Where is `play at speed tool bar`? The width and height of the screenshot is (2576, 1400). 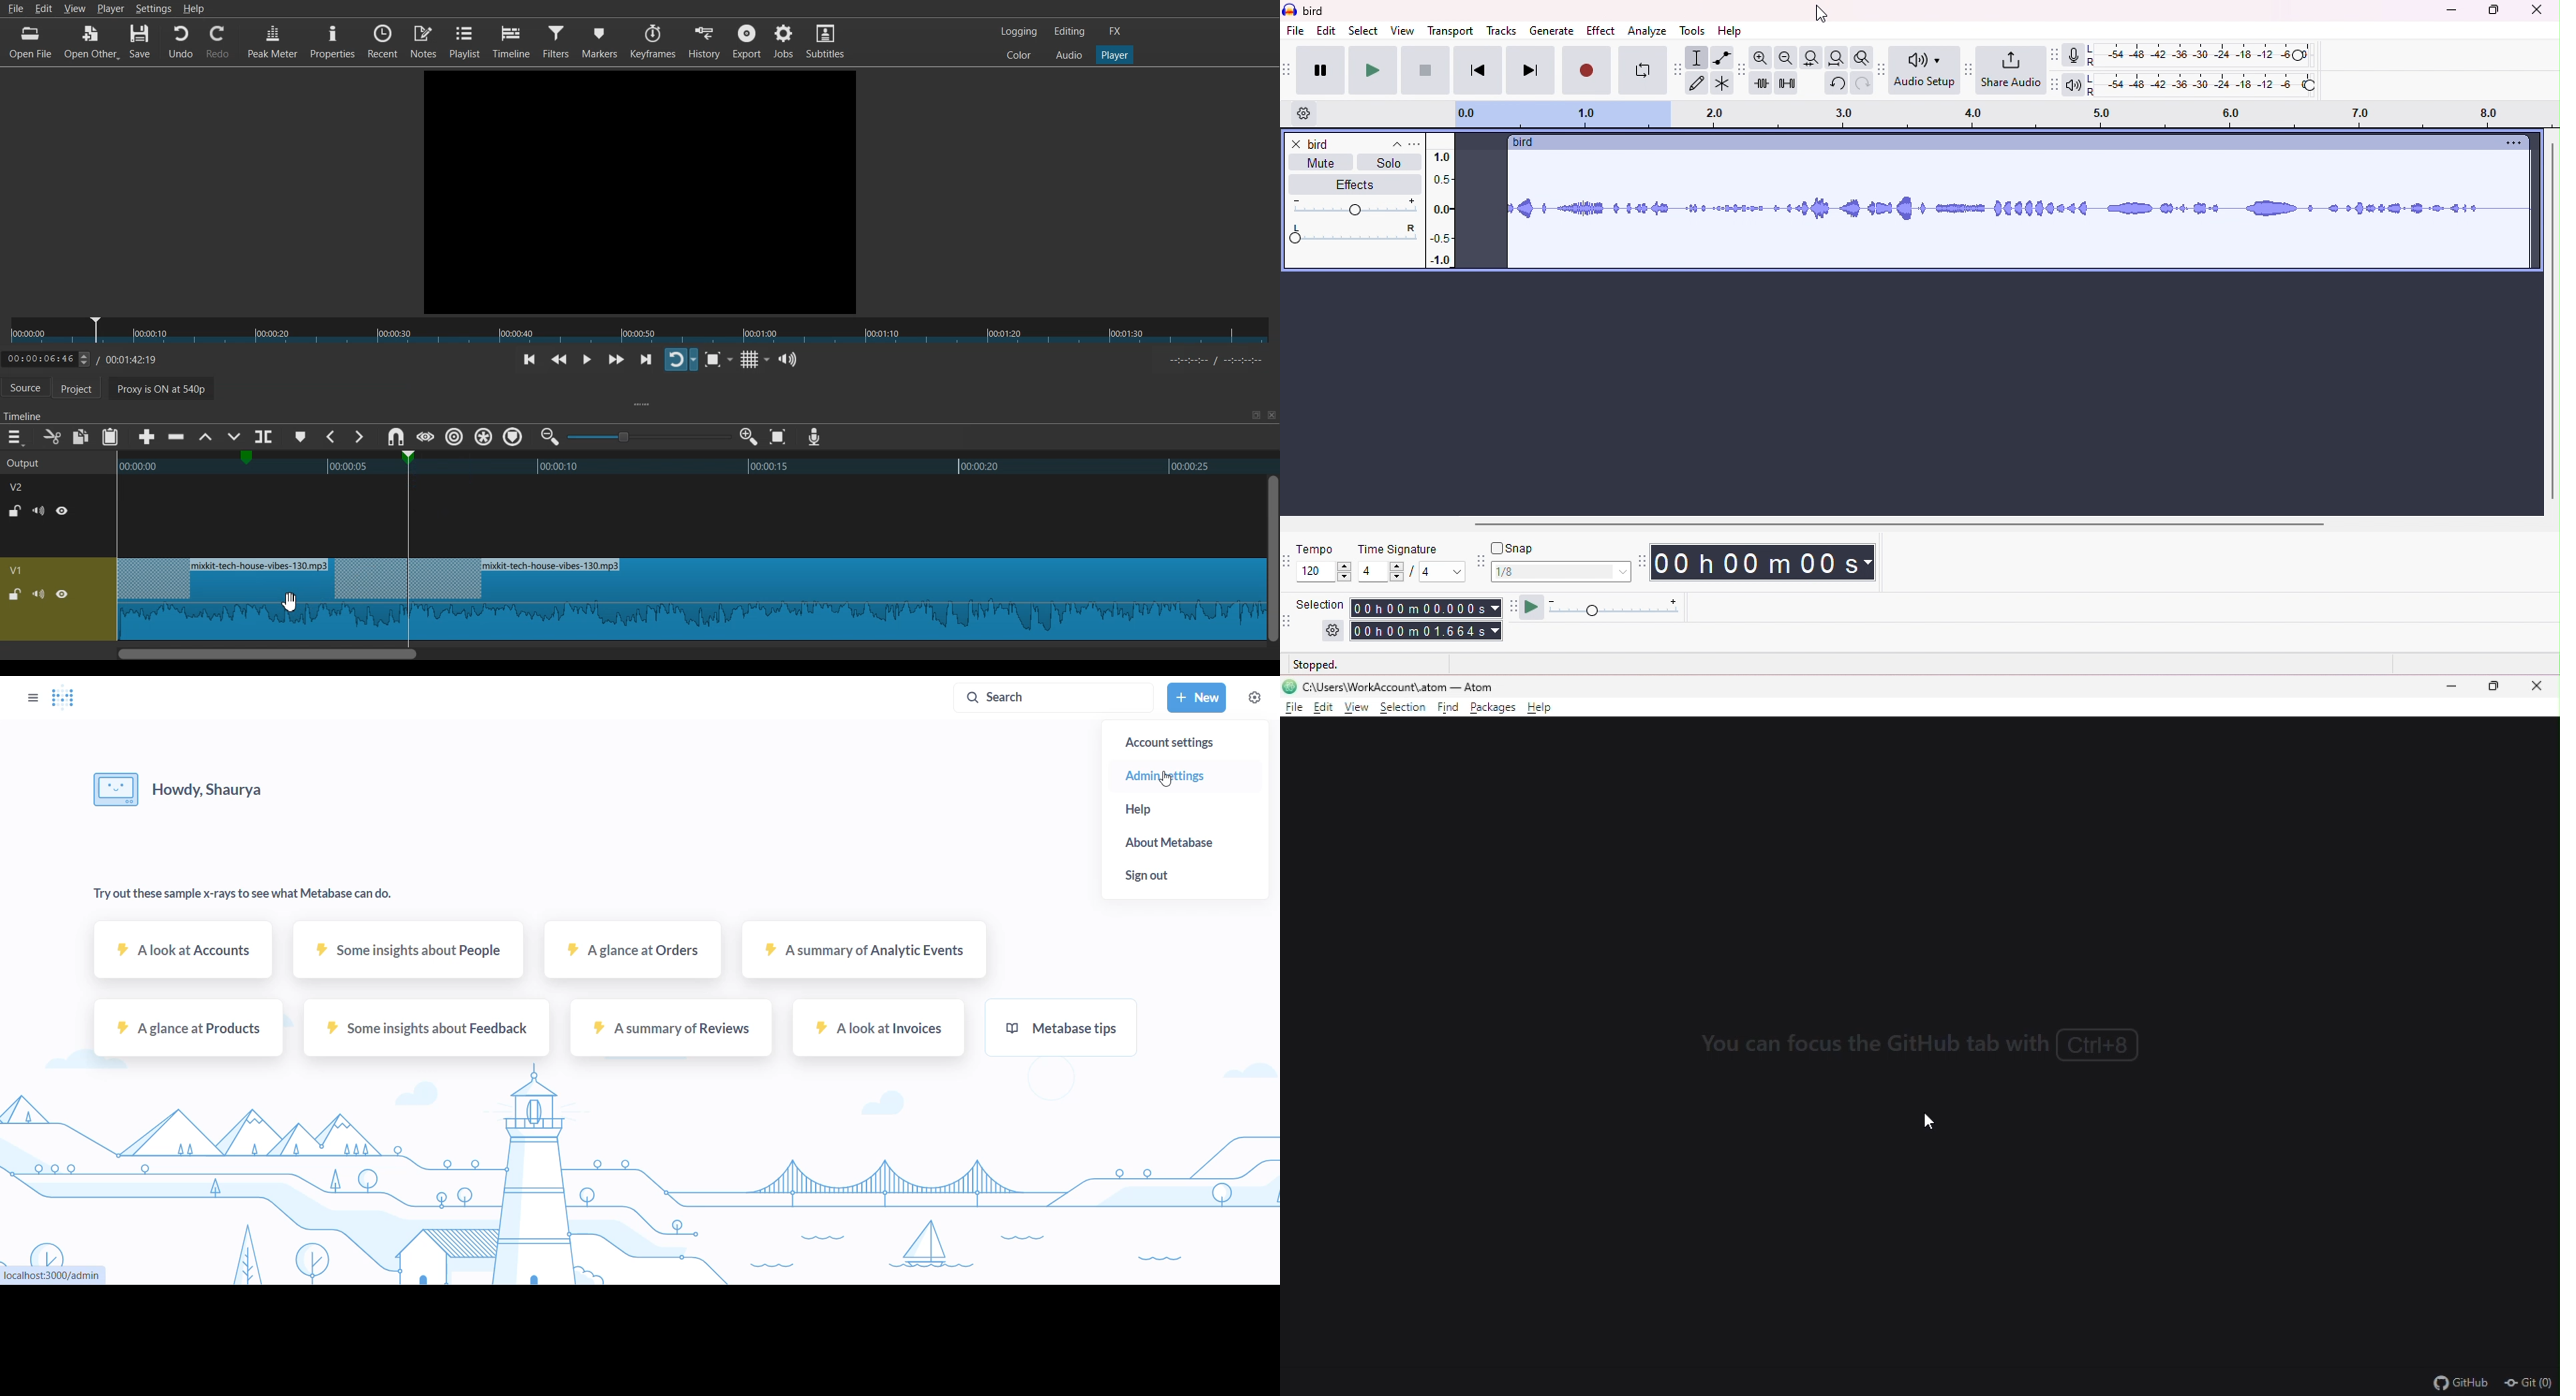 play at speed tool bar is located at coordinates (1511, 605).